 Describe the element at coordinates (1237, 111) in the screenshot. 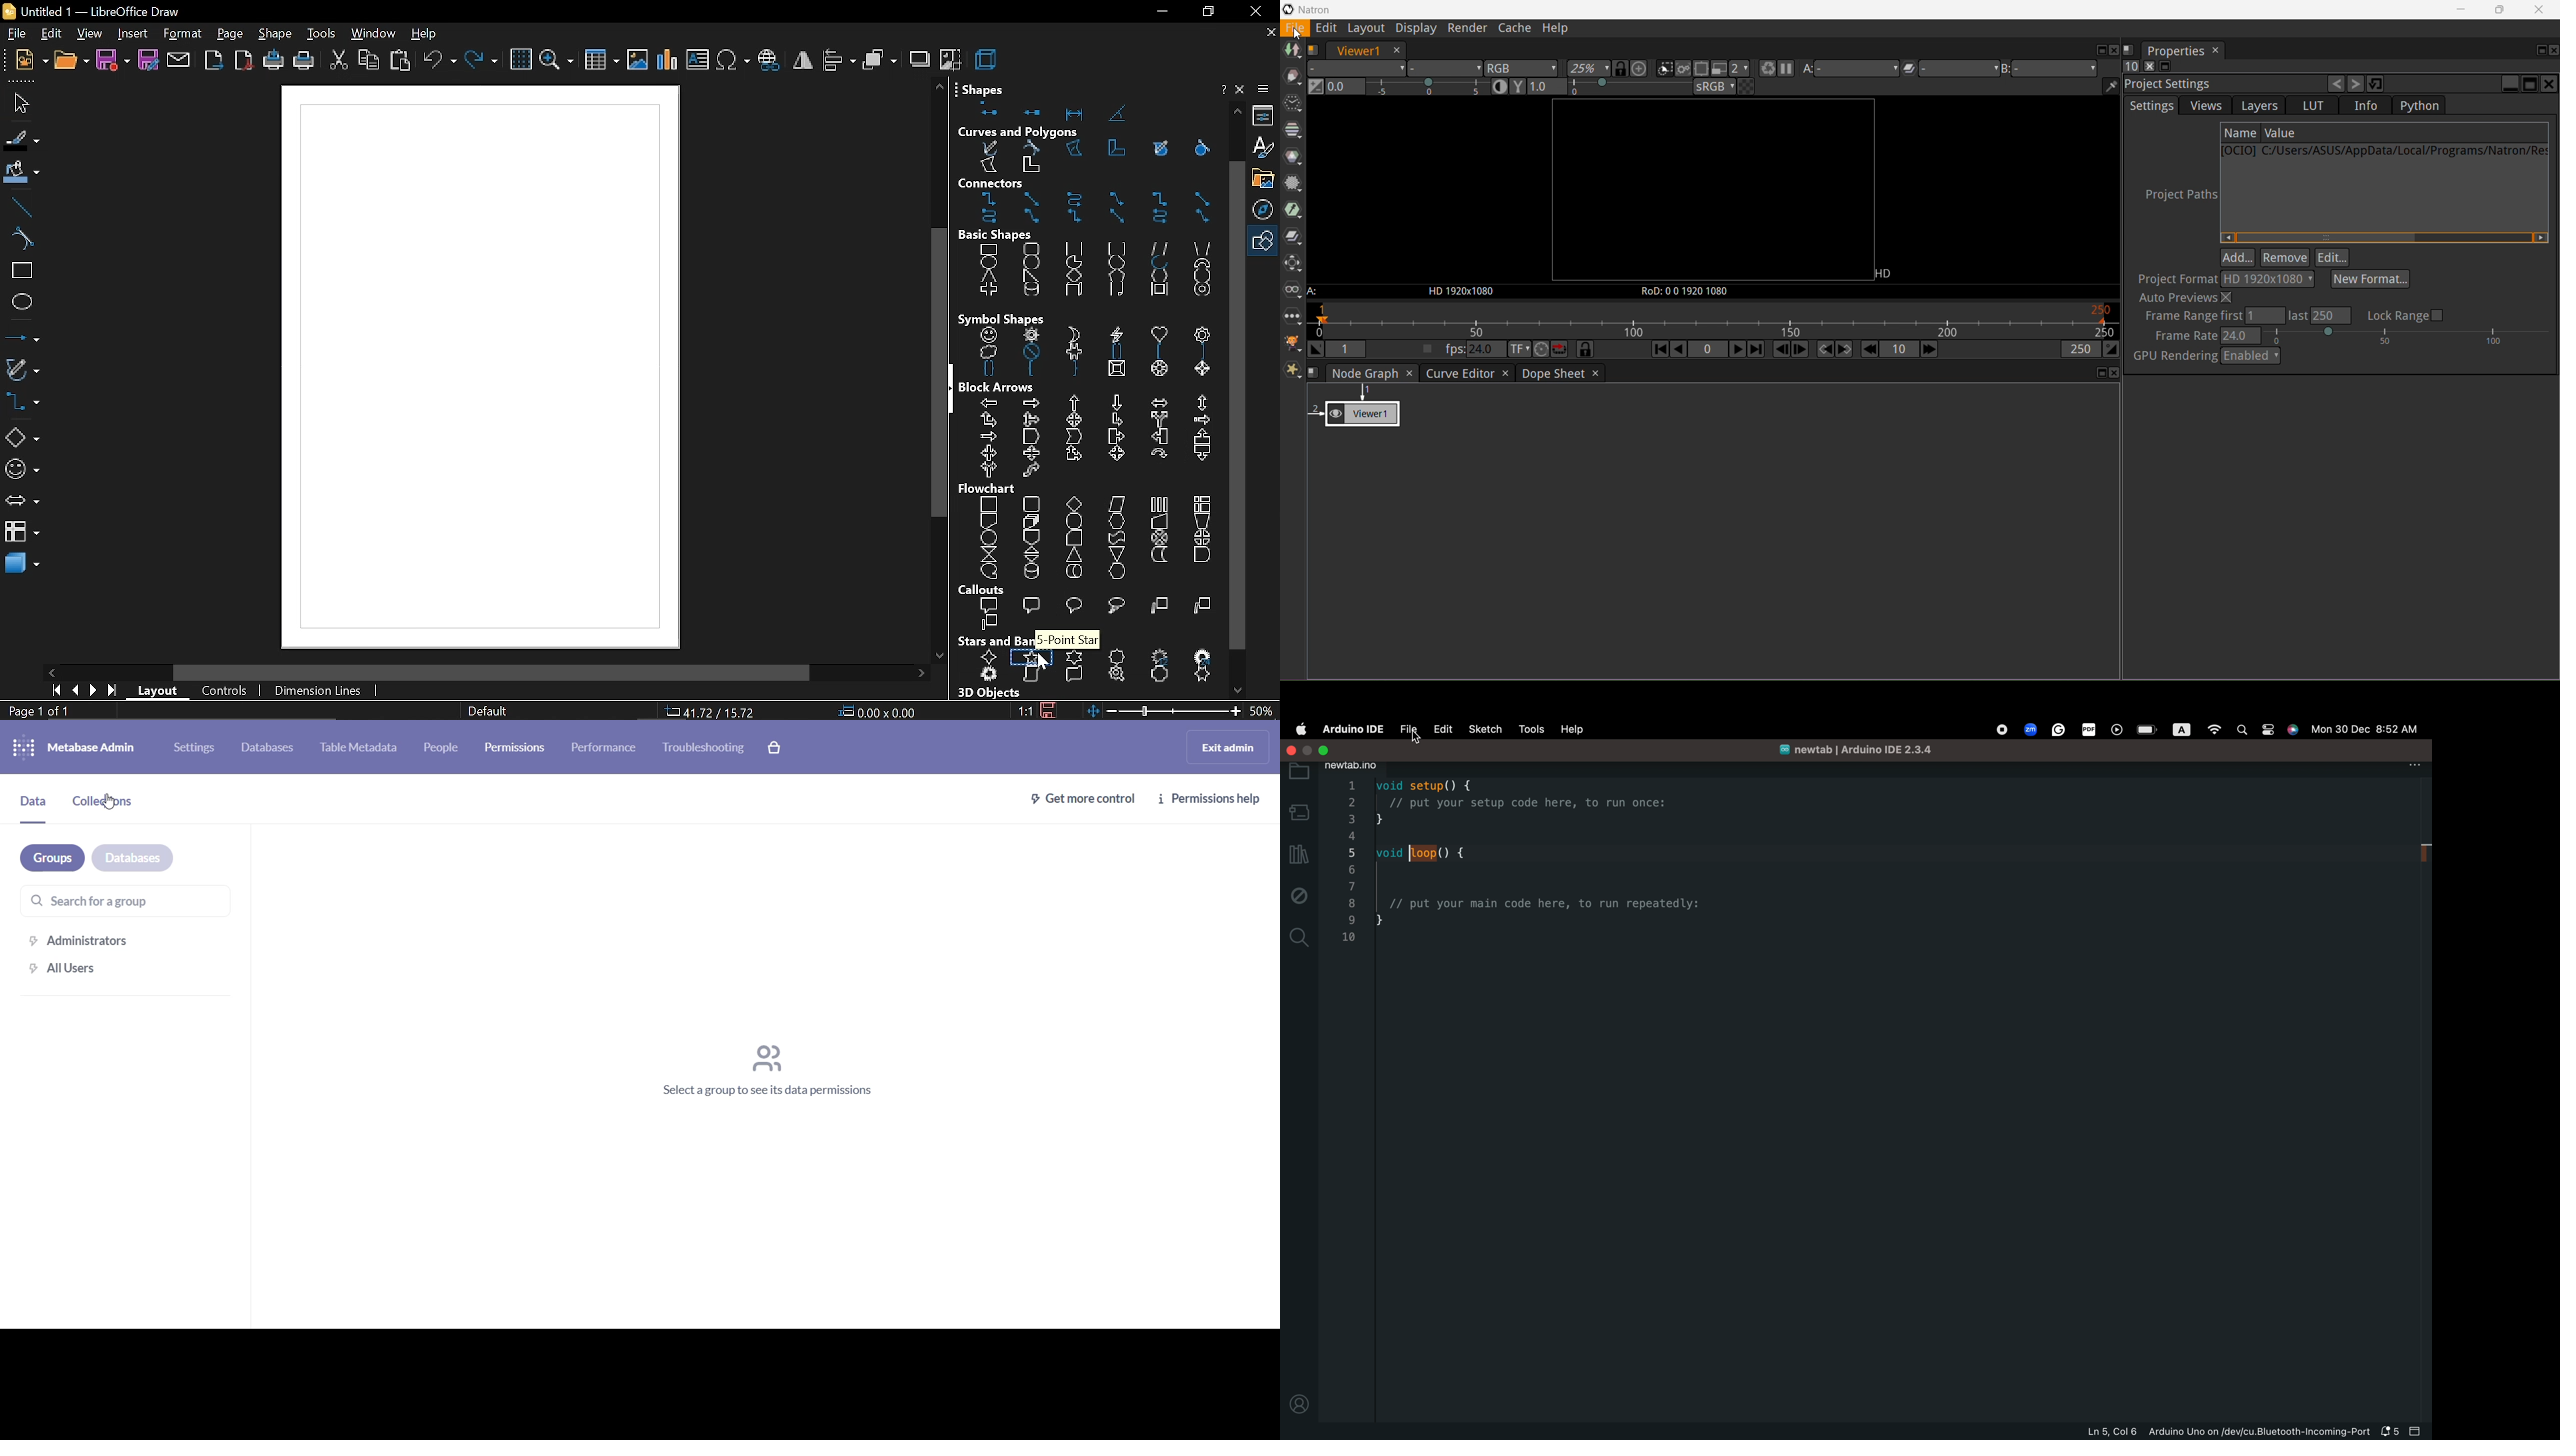

I see `move up` at that location.